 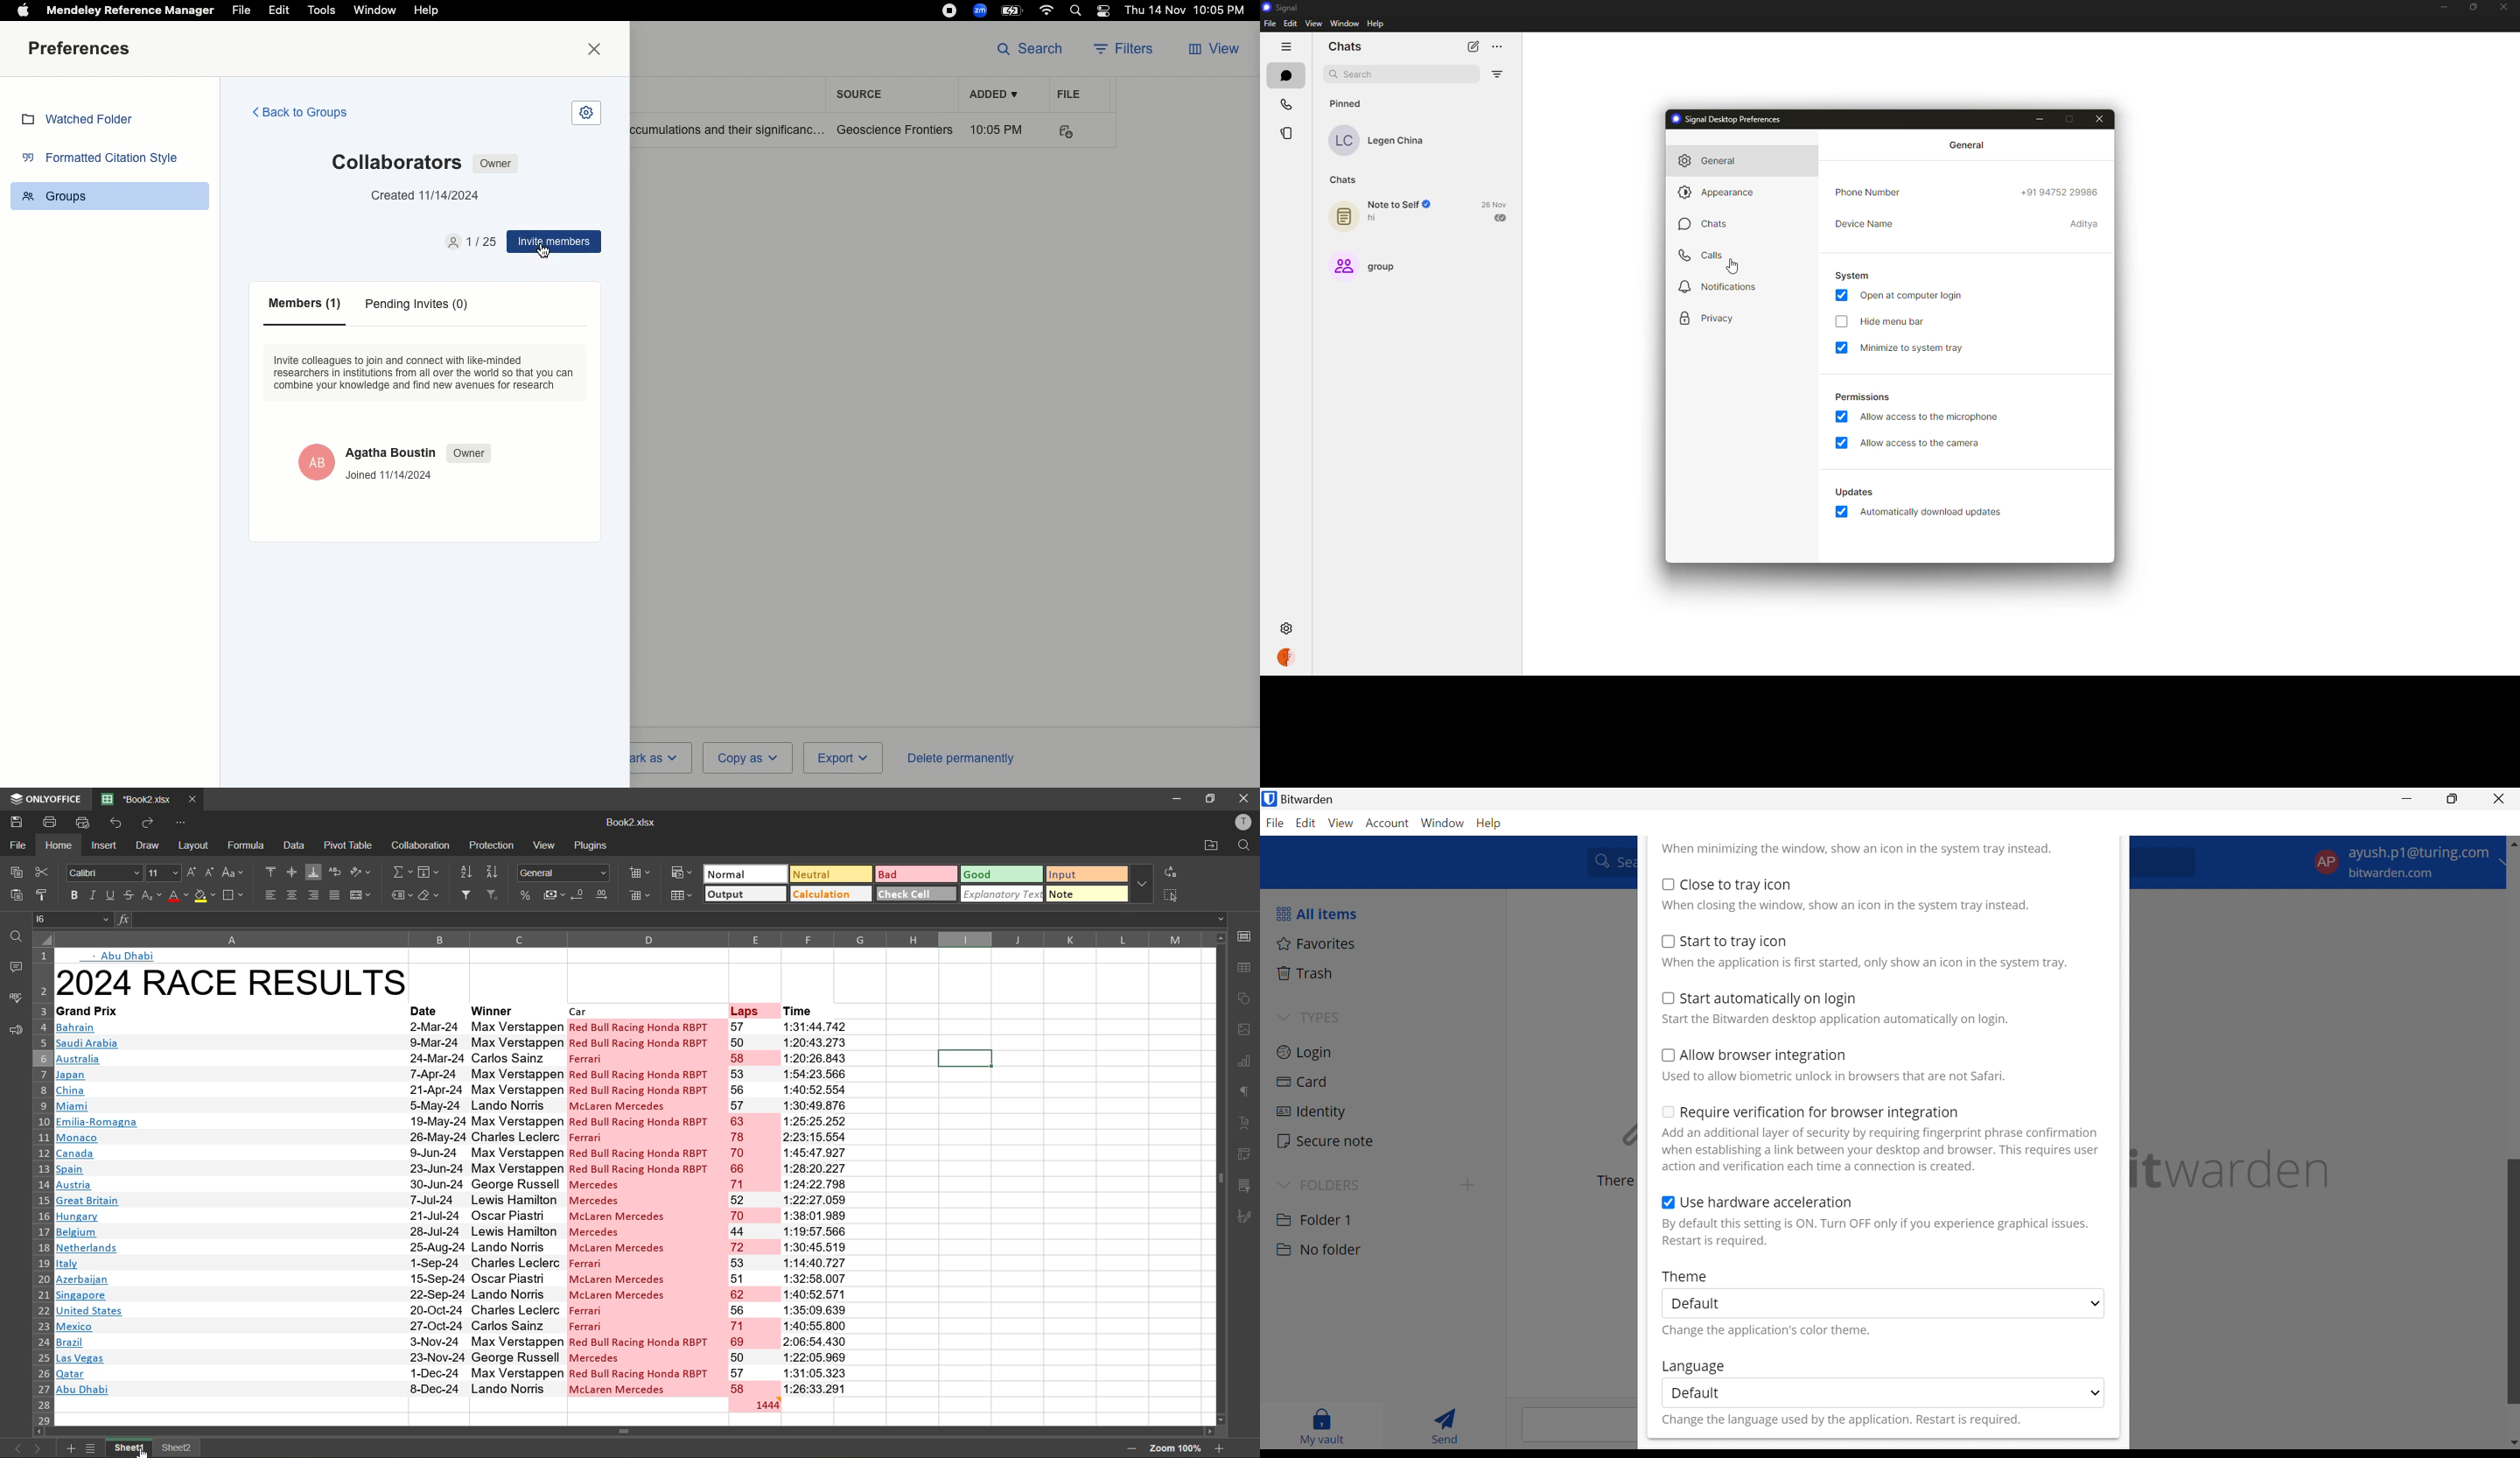 I want to click on Close, so click(x=598, y=50).